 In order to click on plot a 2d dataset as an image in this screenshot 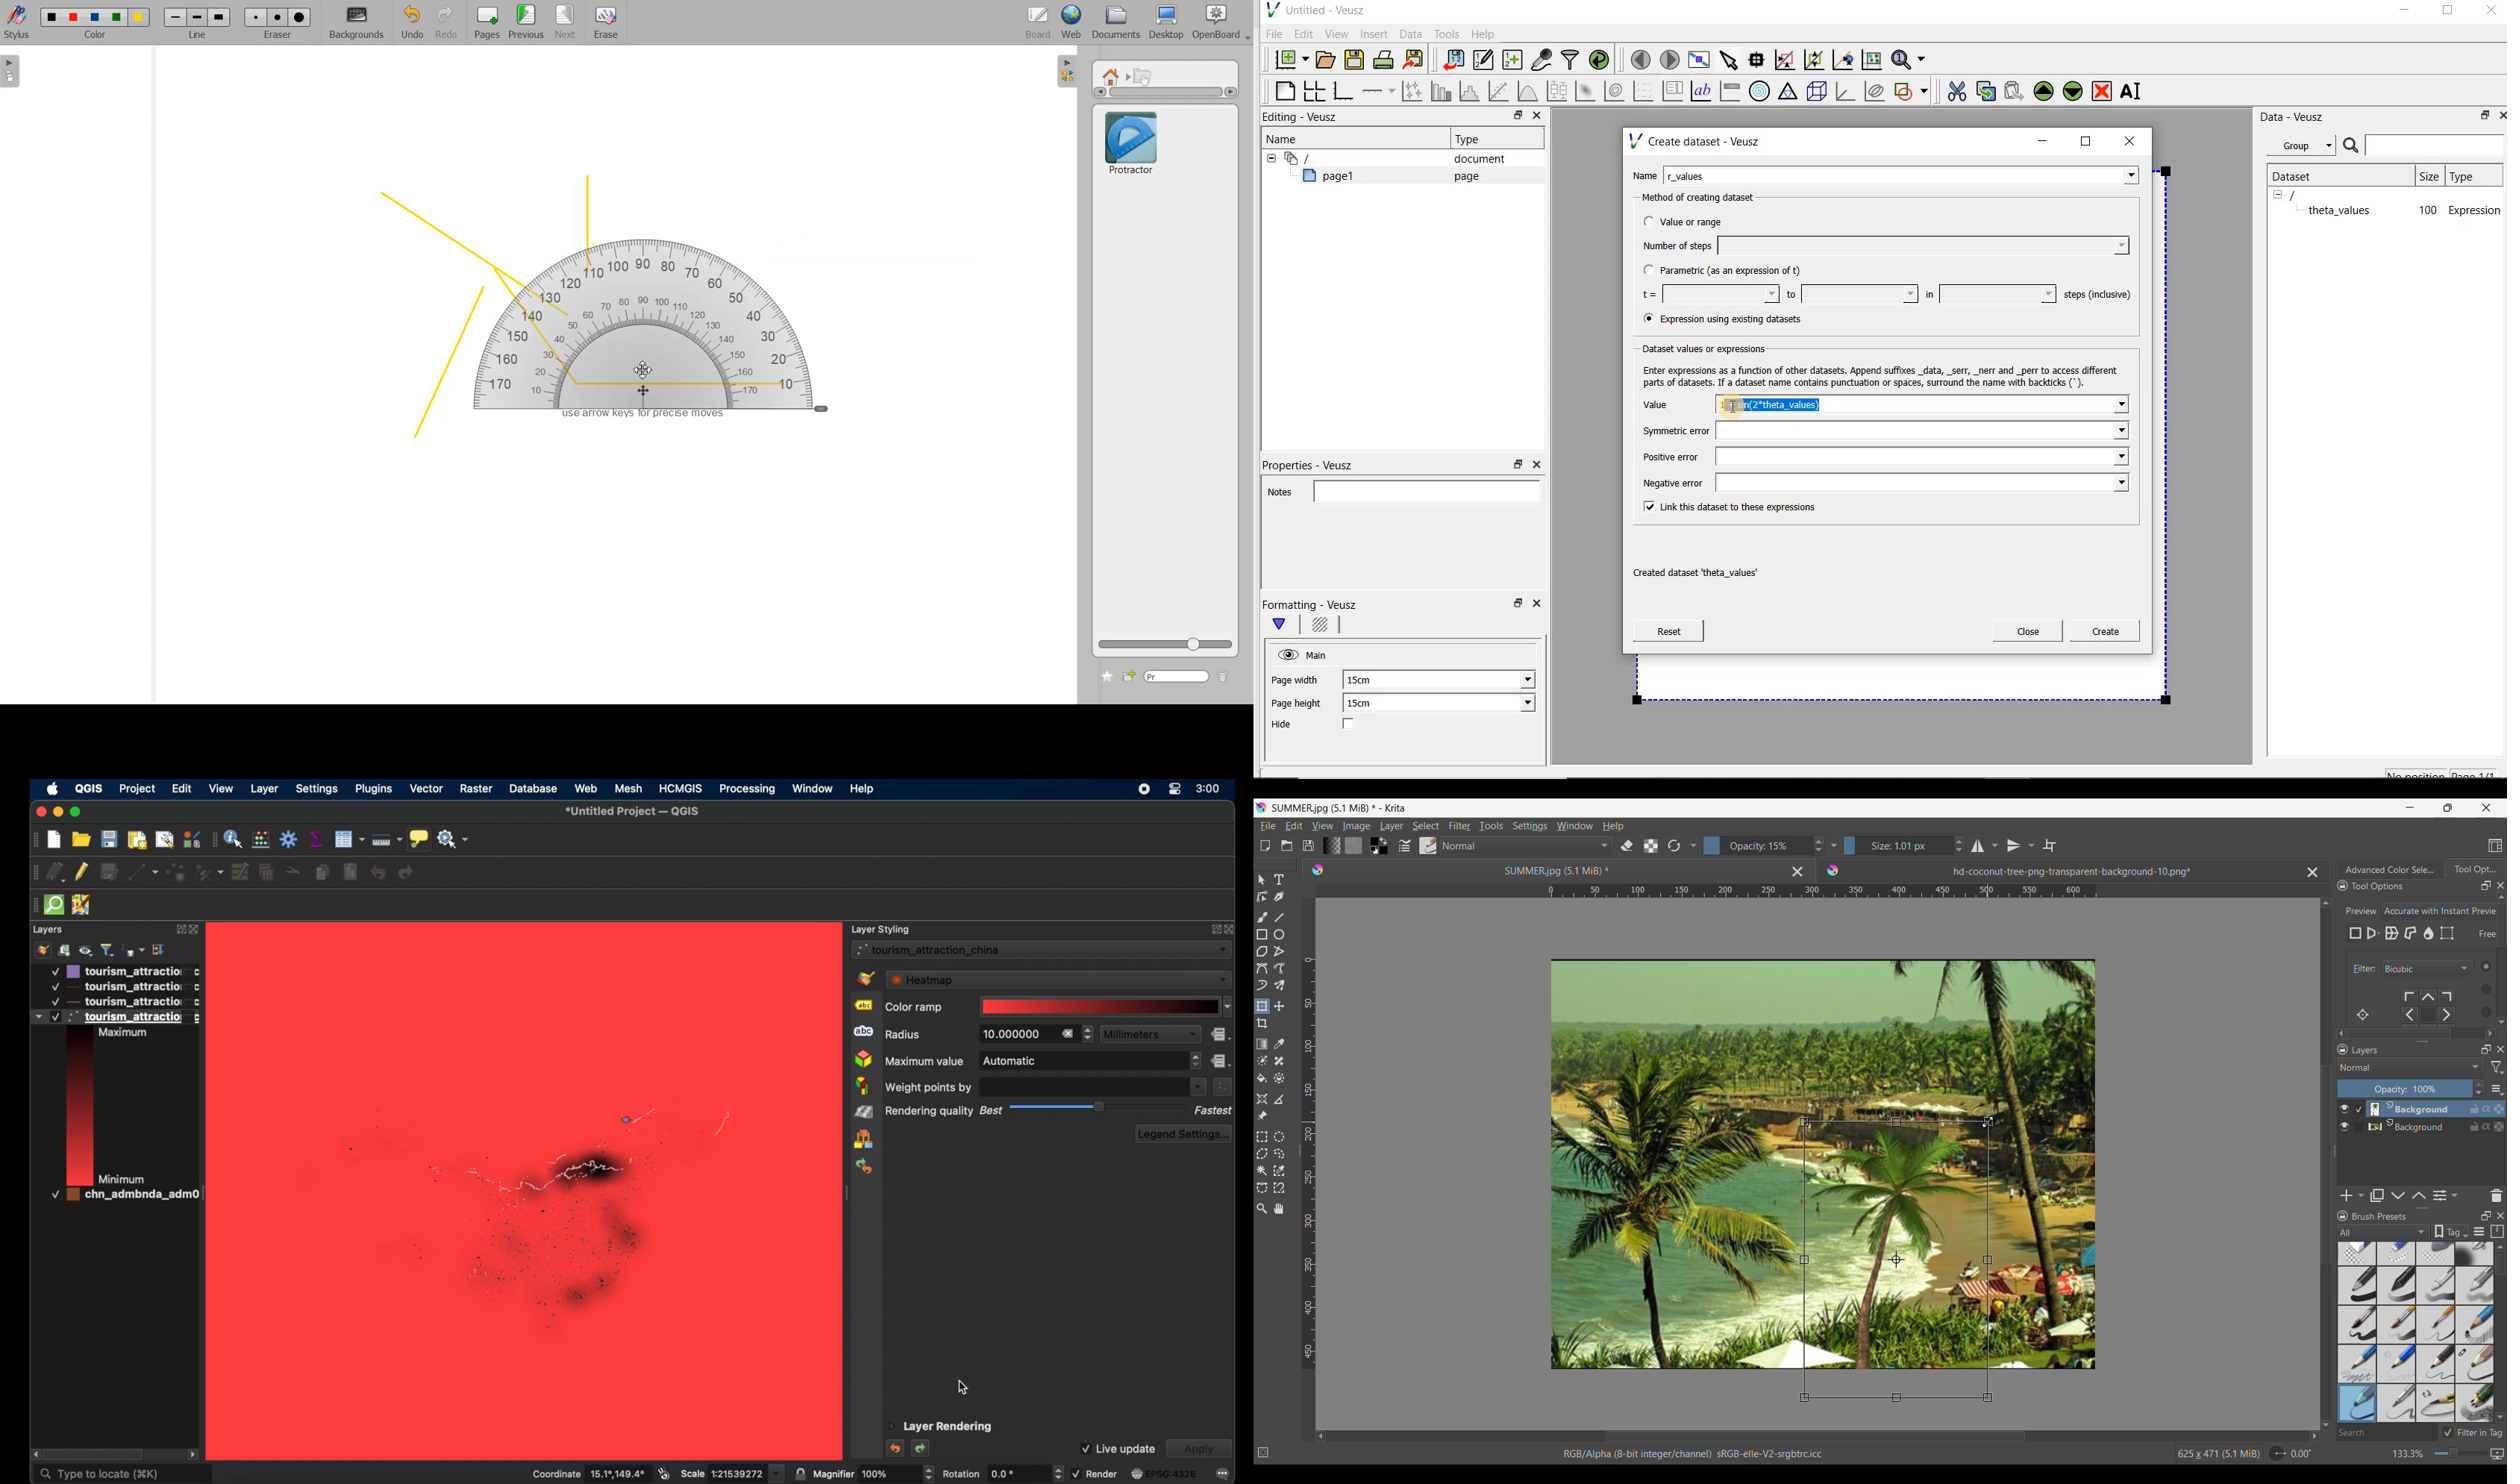, I will do `click(1587, 92)`.